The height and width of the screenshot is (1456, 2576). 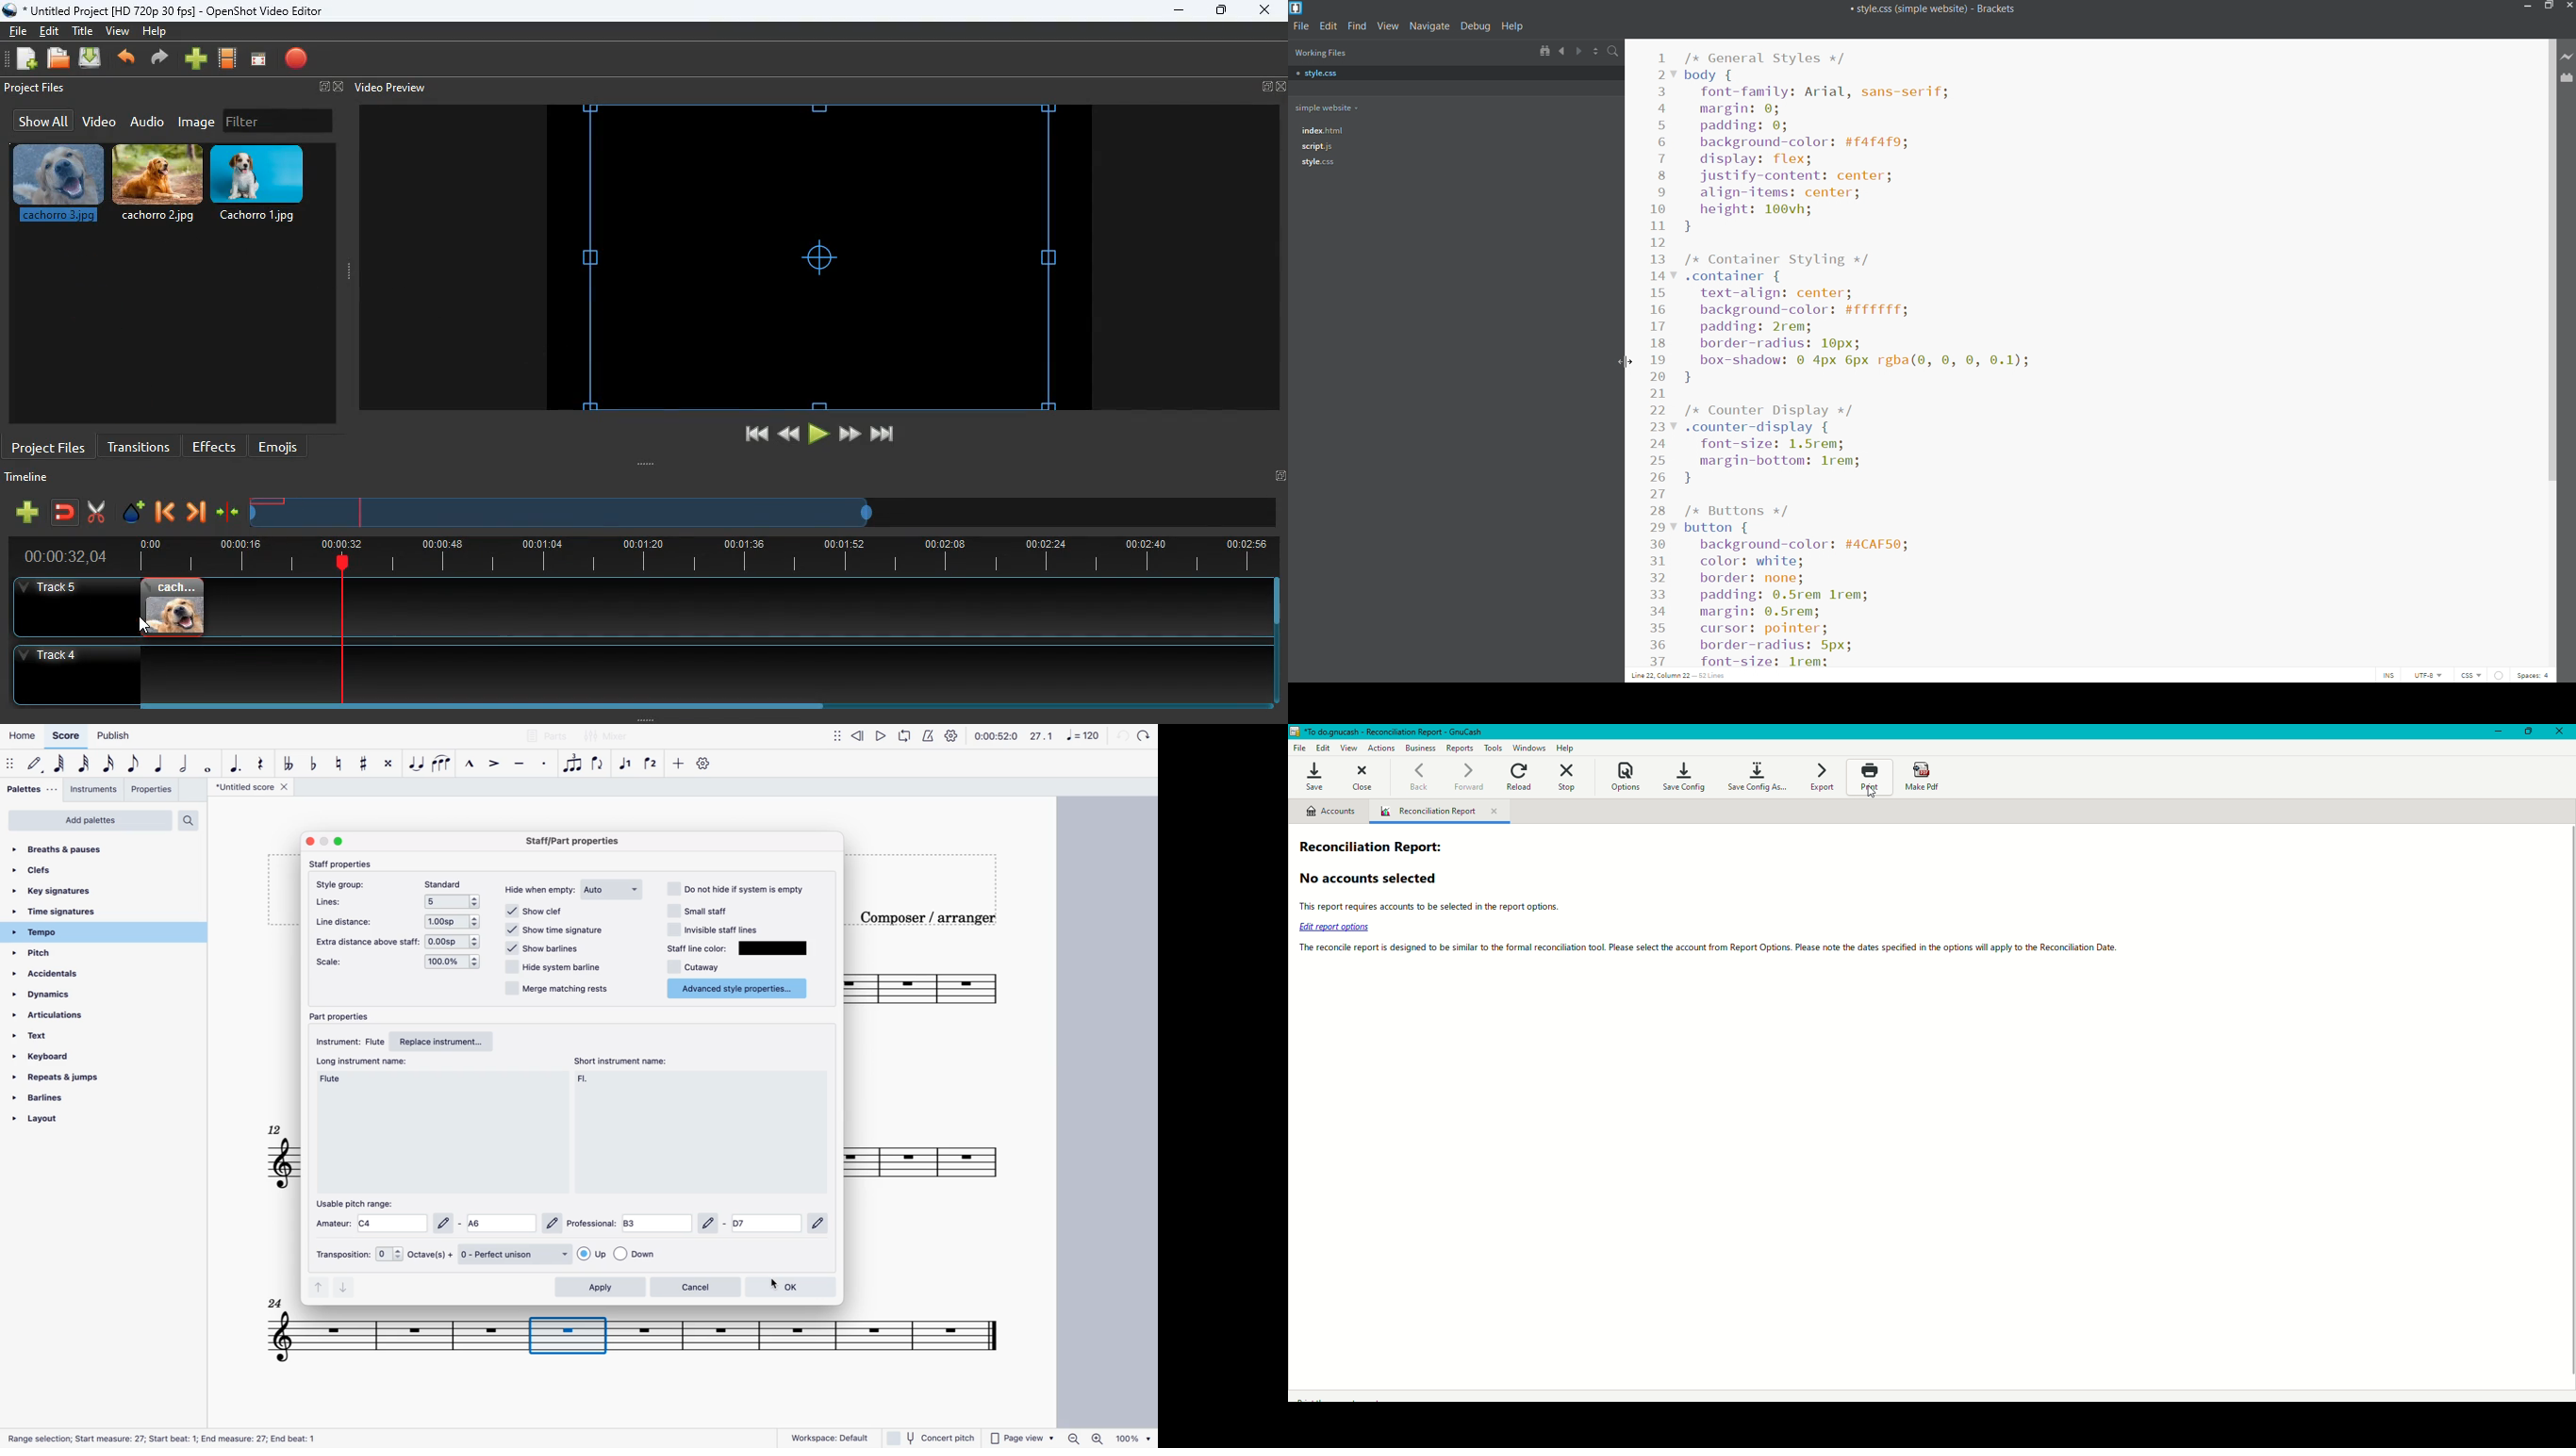 I want to click on Reload, so click(x=1517, y=776).